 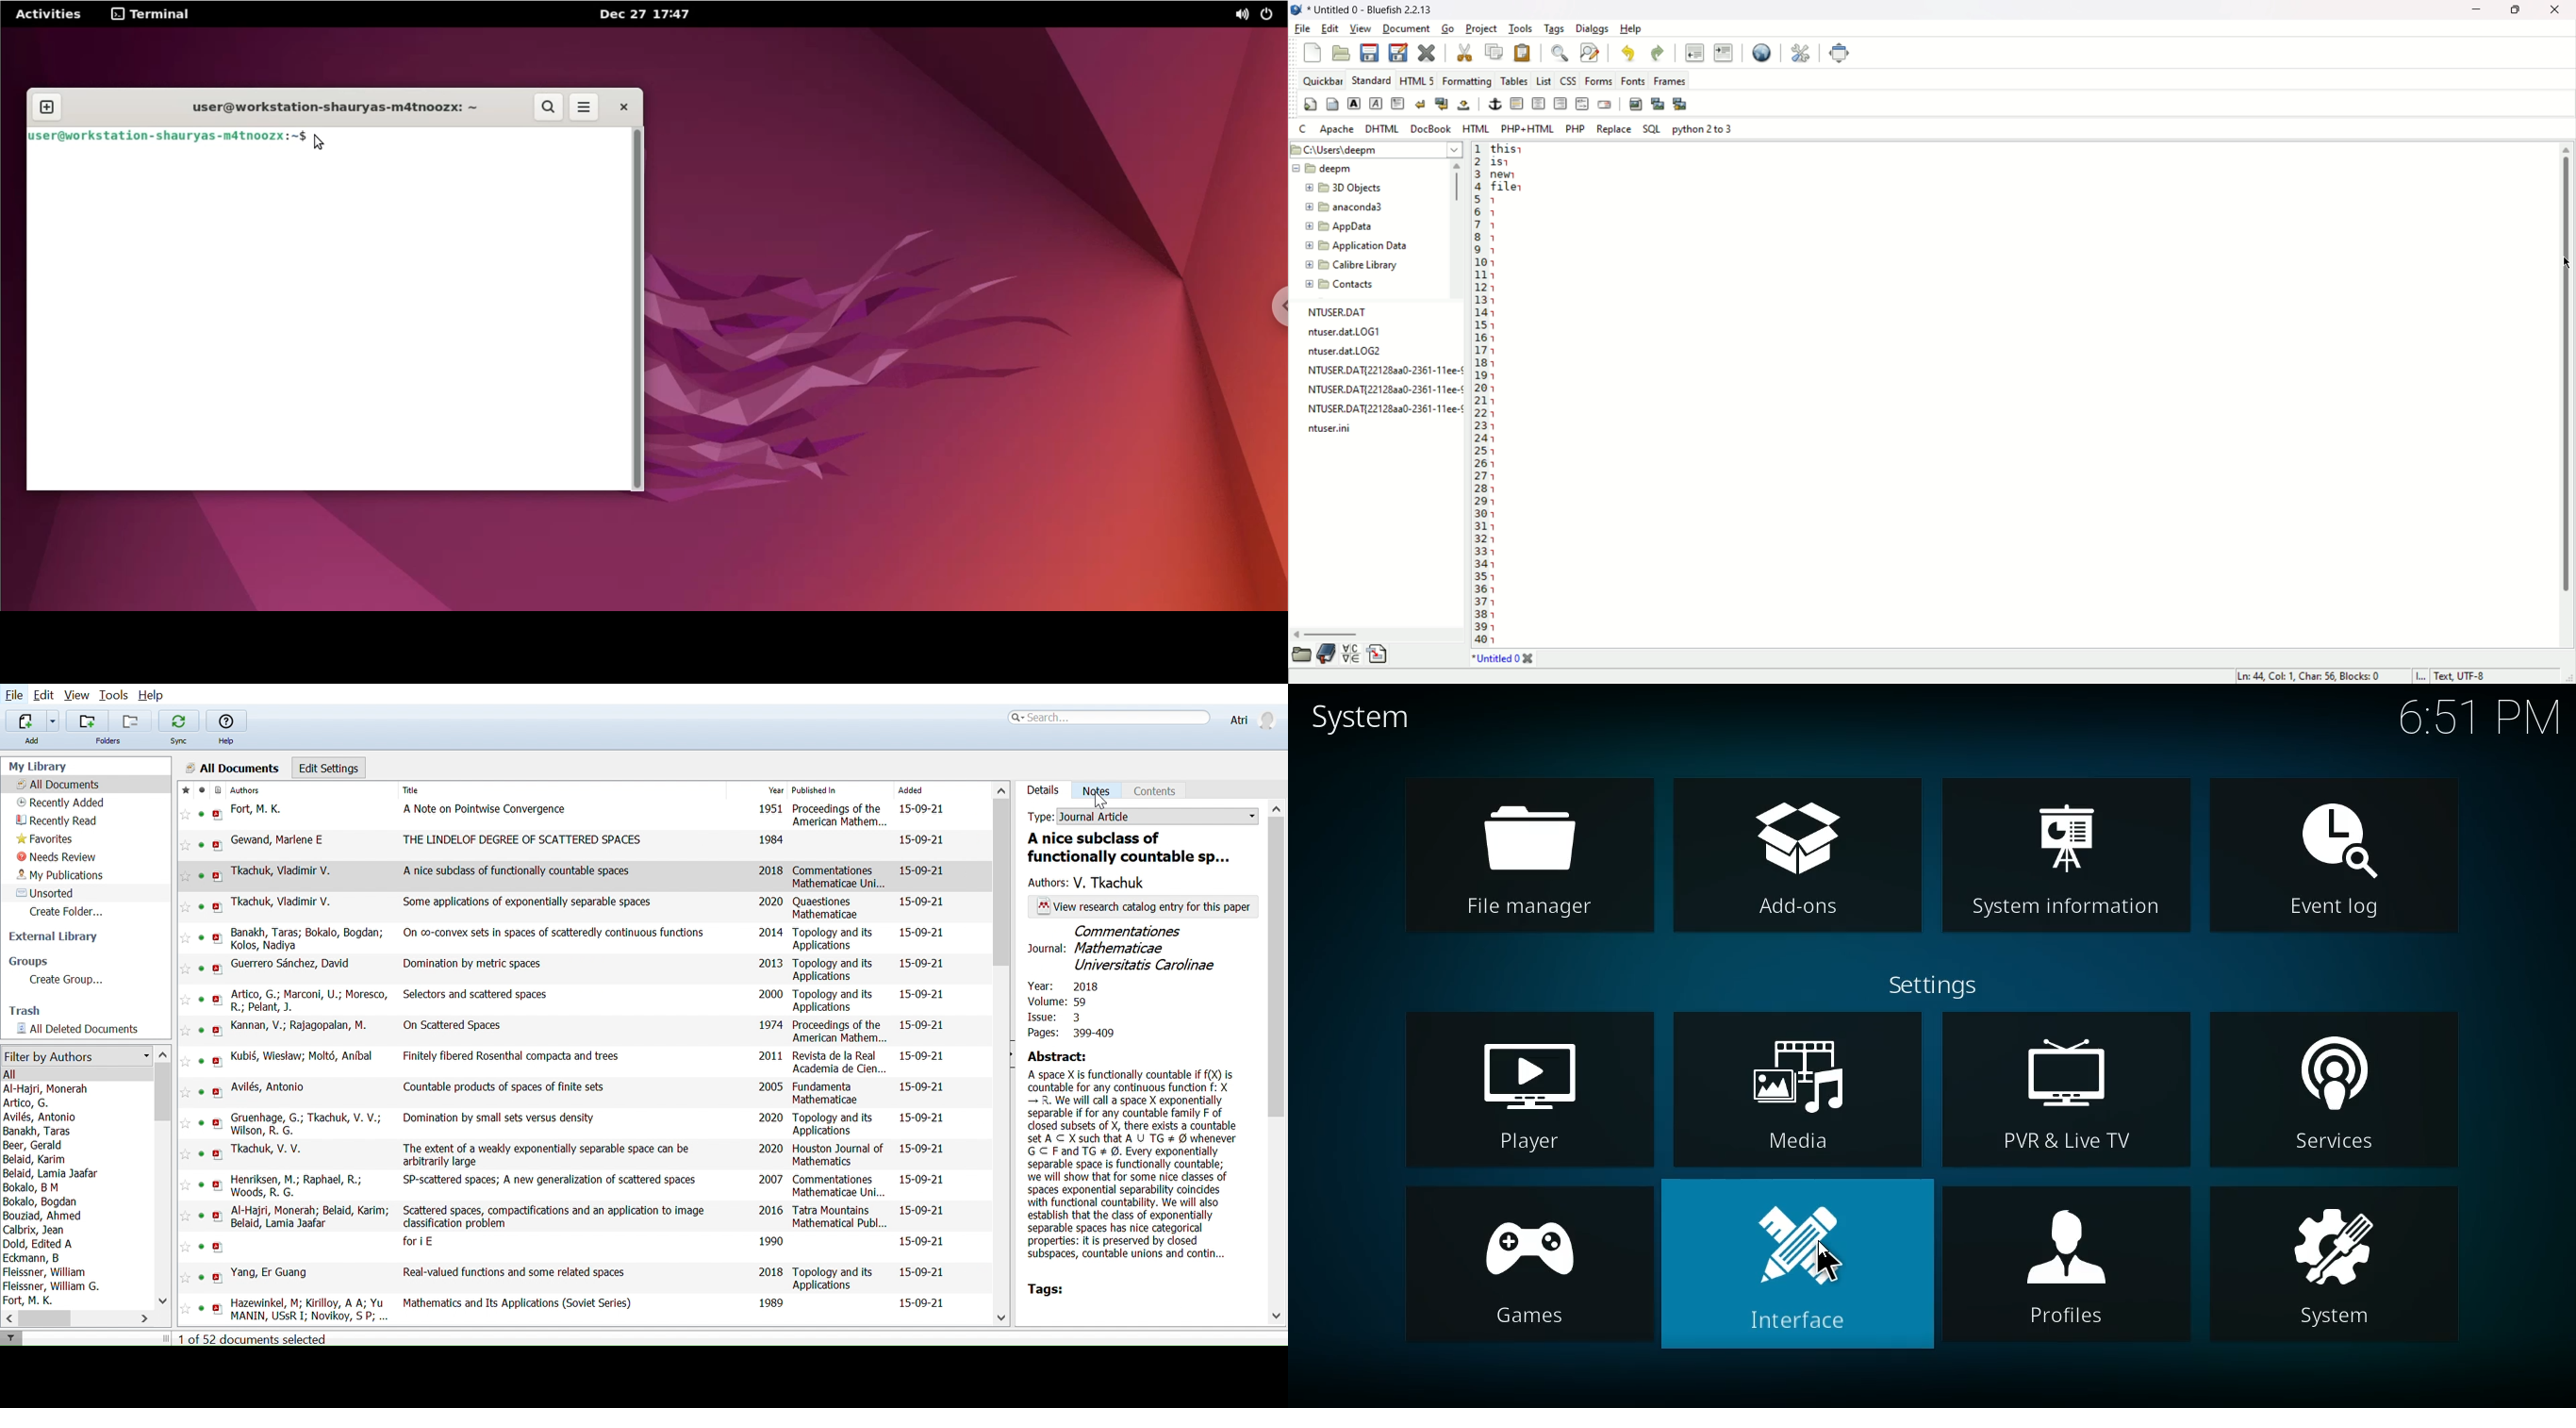 What do you see at coordinates (218, 938) in the screenshot?
I see `open PDF` at bounding box center [218, 938].